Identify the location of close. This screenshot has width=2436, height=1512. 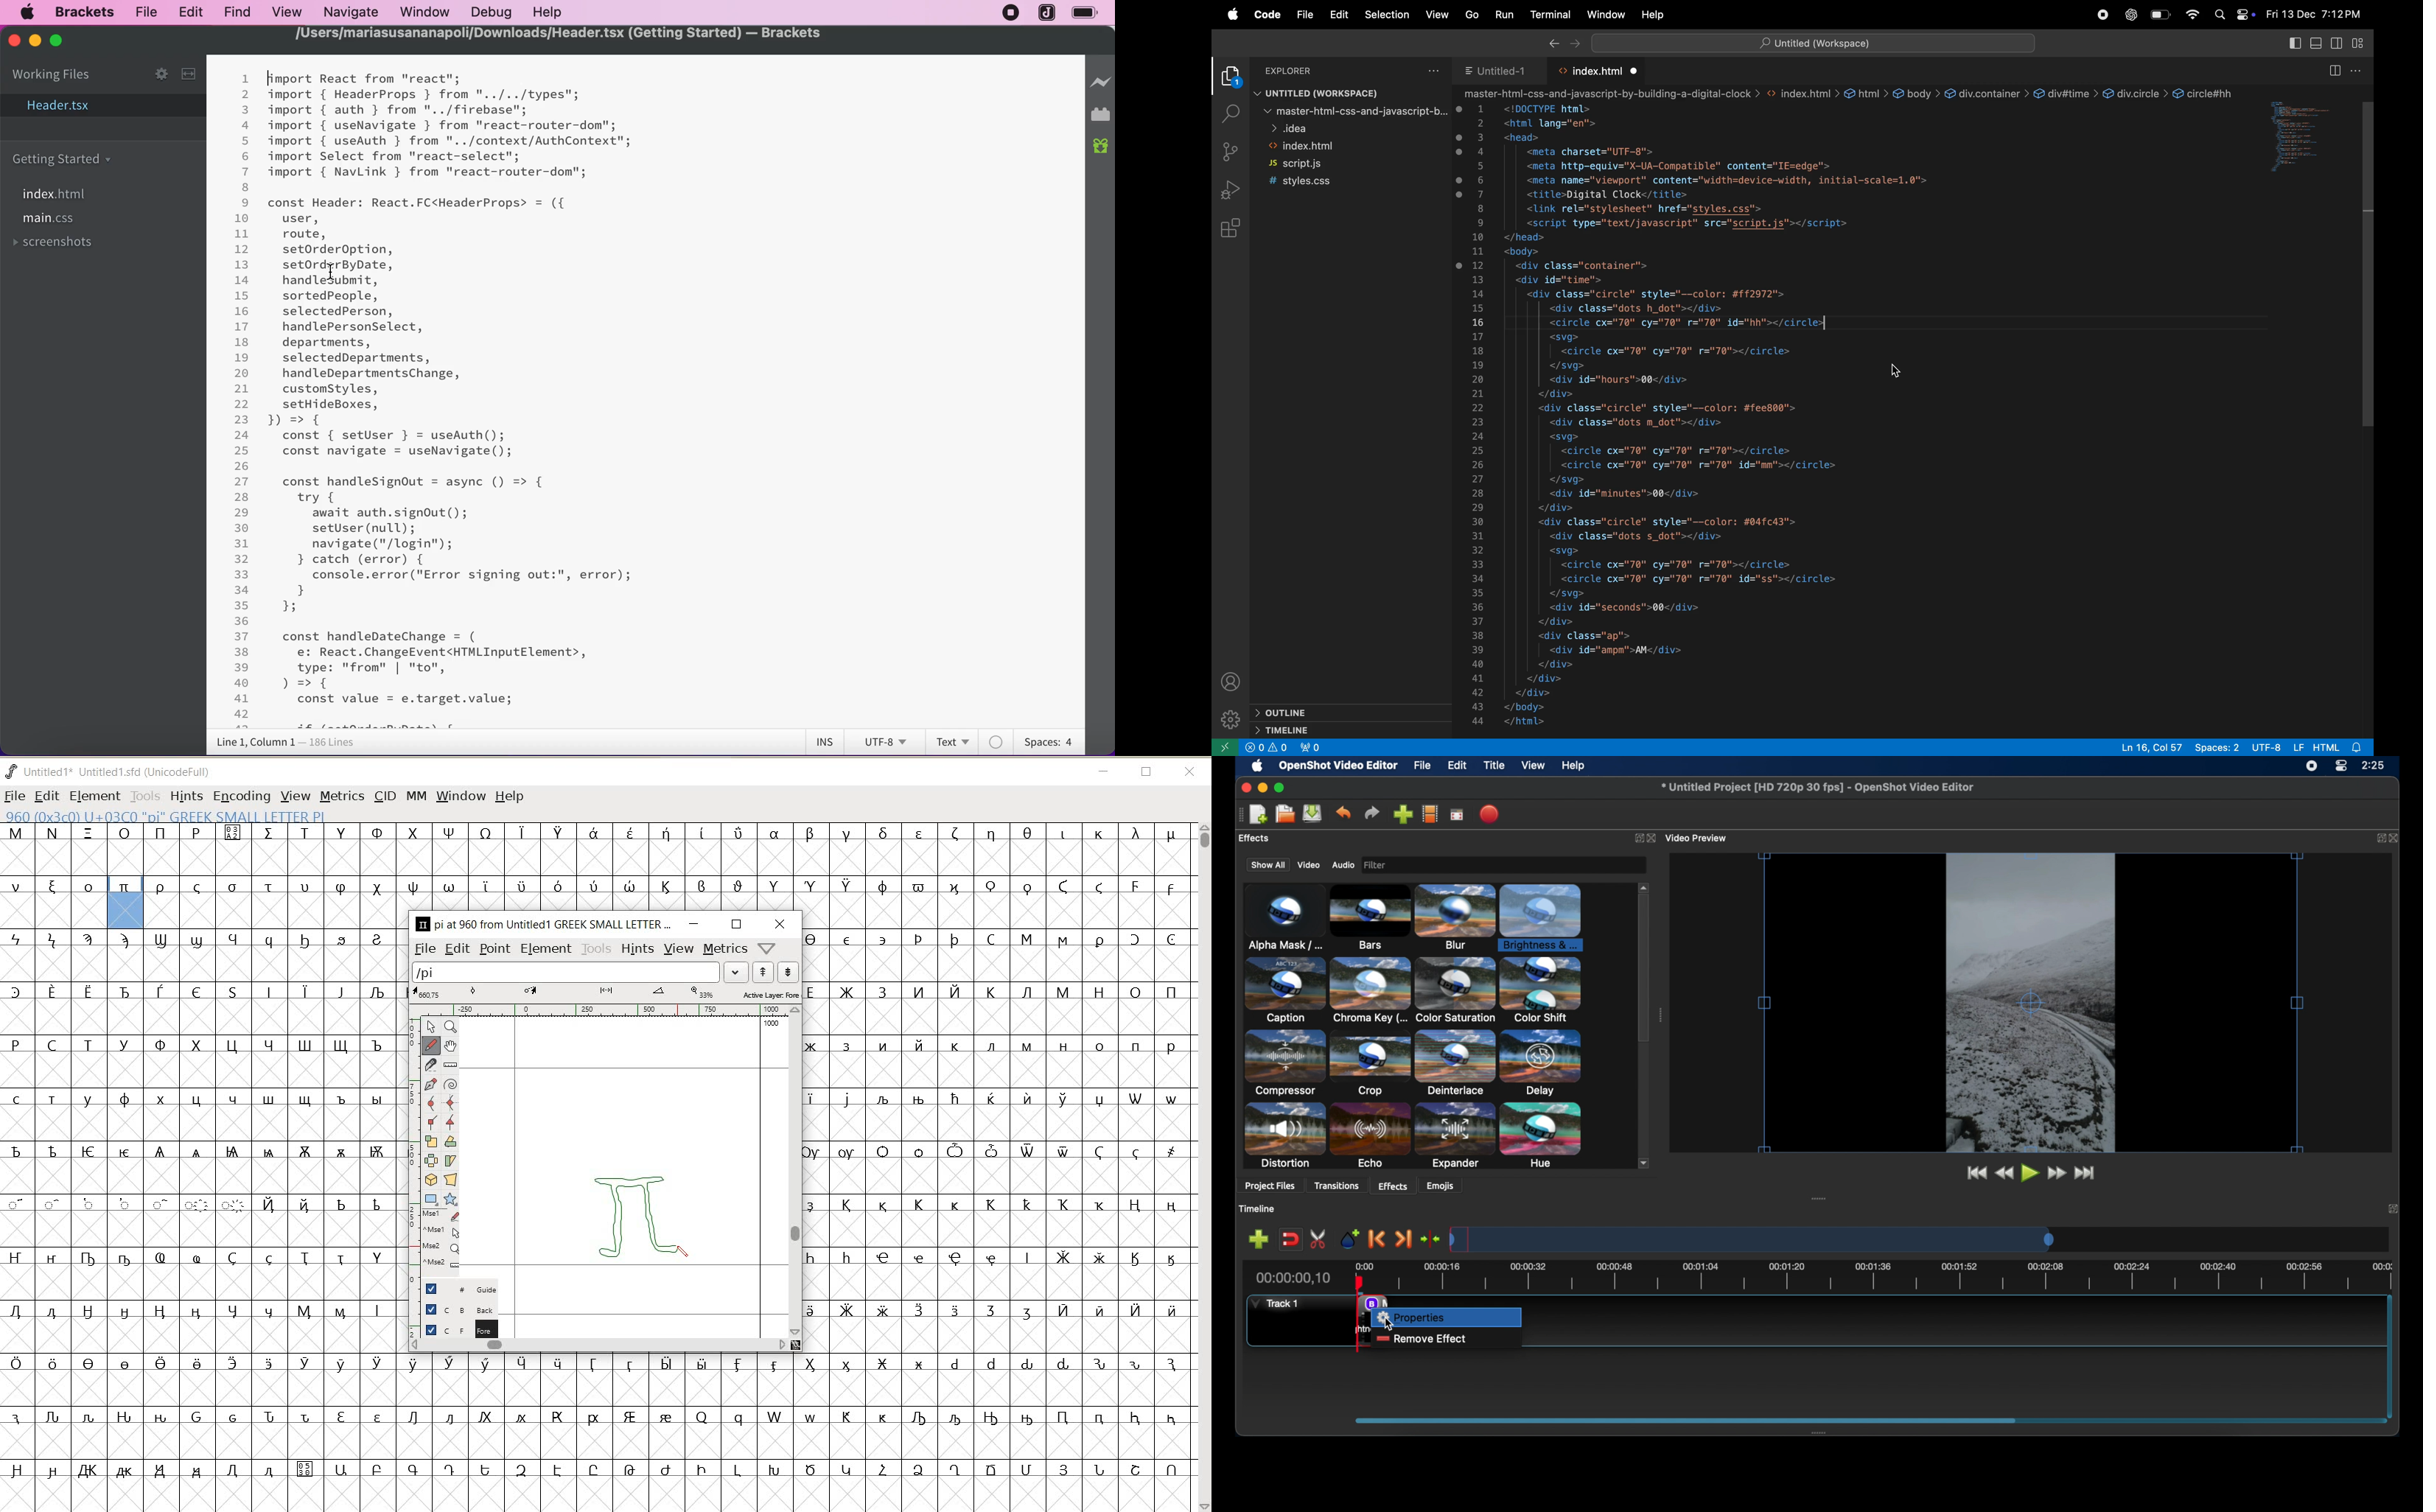
(15, 41).